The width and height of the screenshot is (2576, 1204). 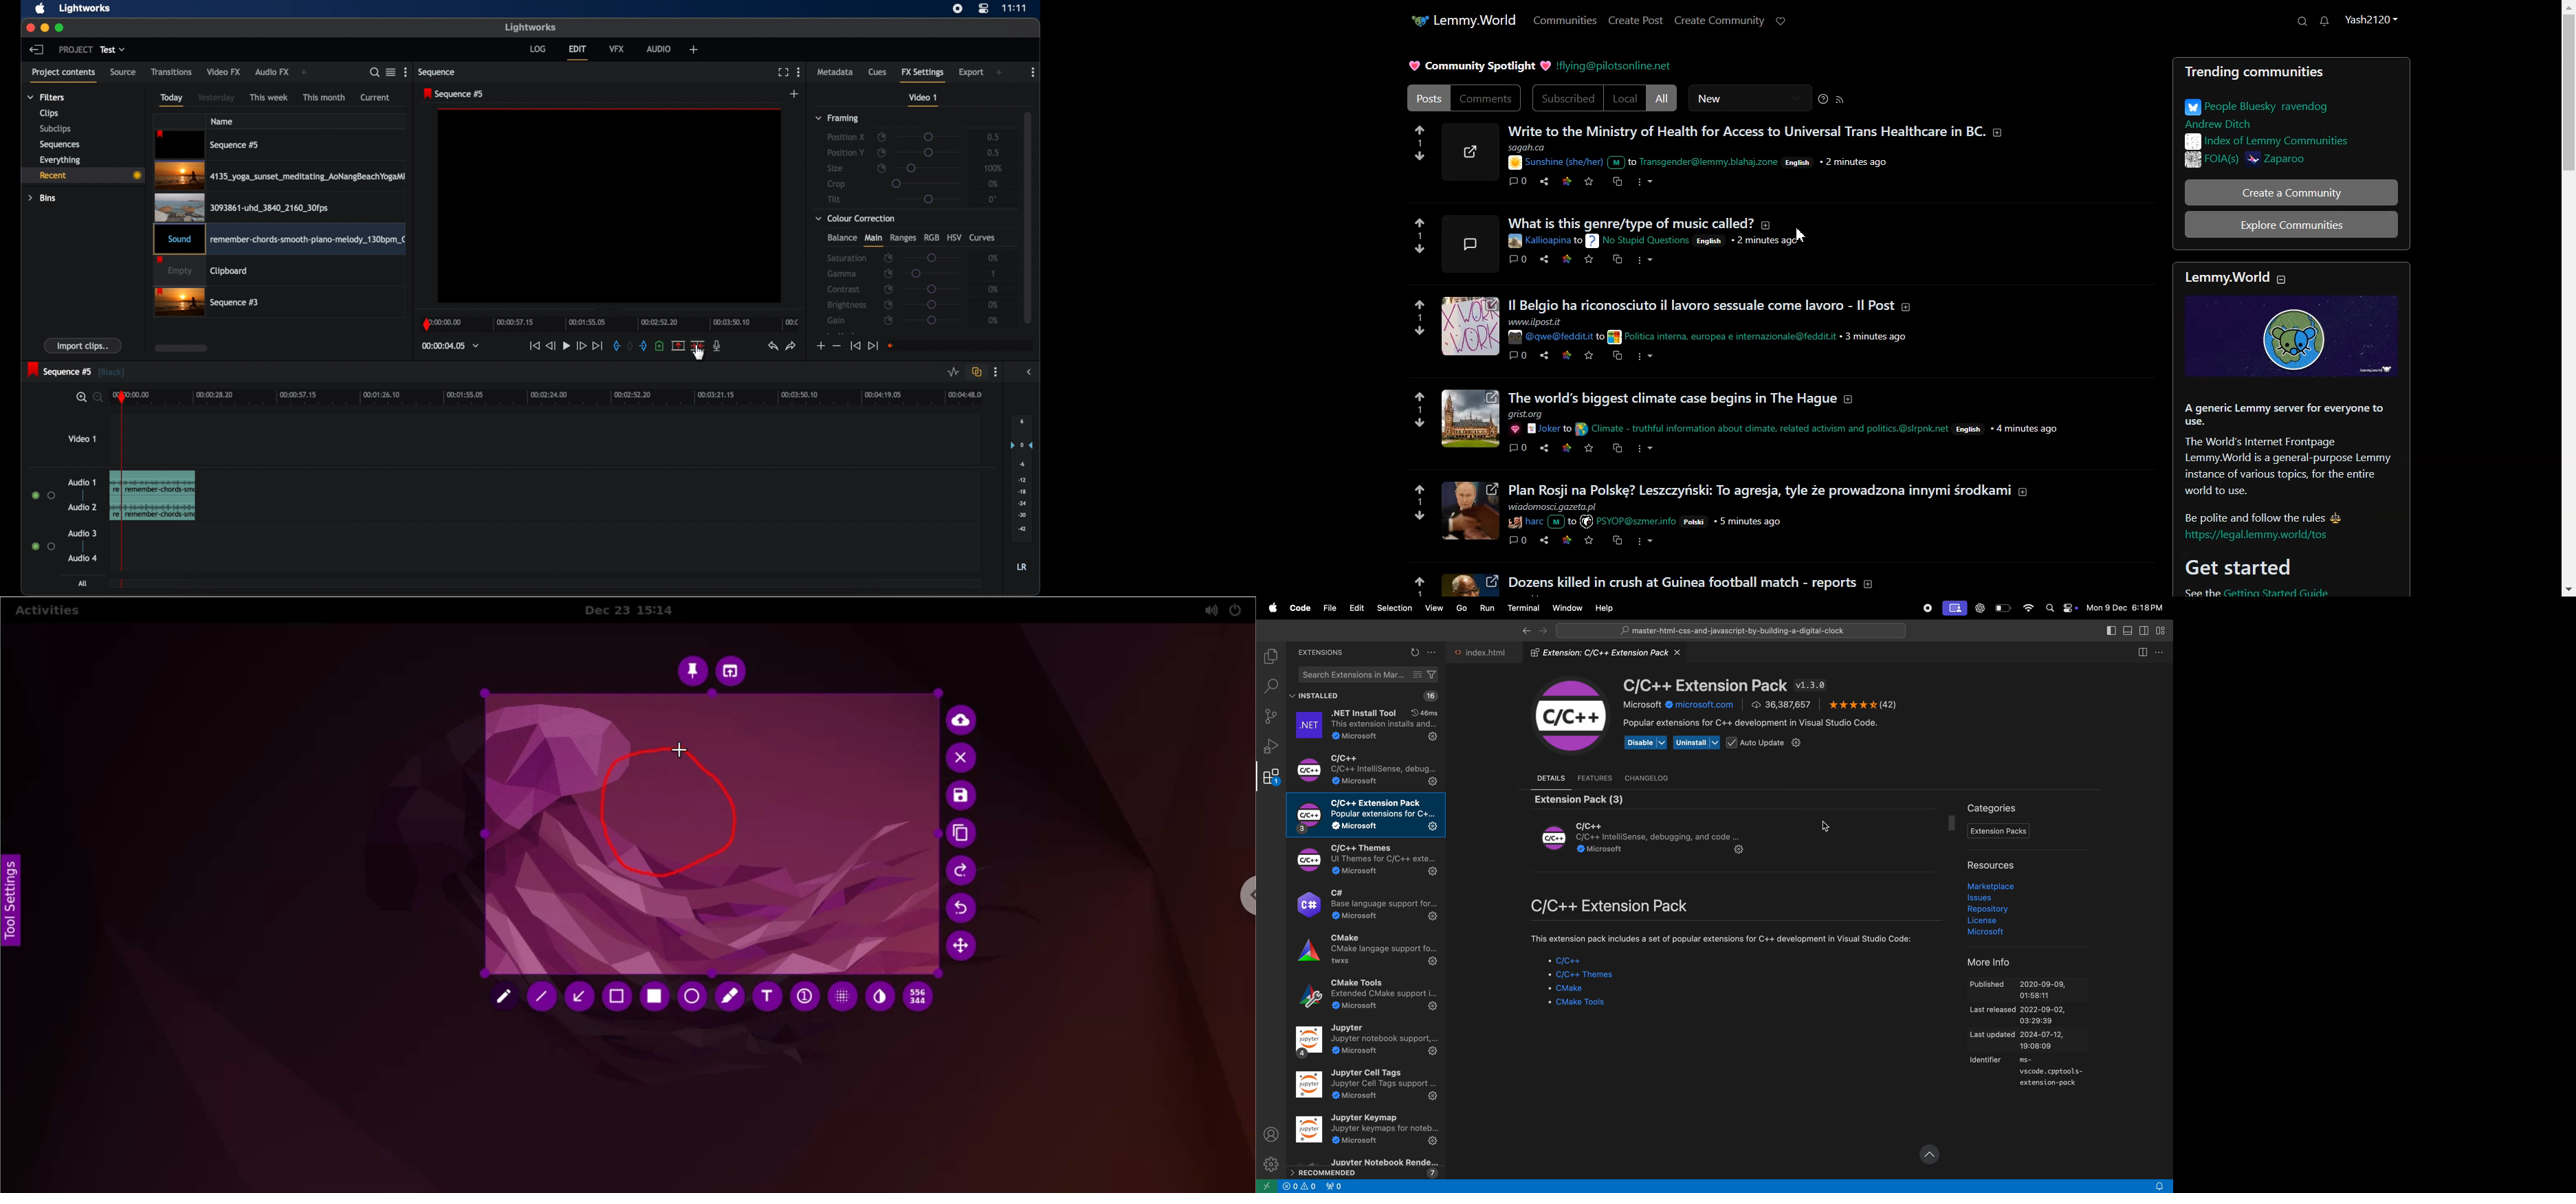 What do you see at coordinates (201, 272) in the screenshot?
I see `video clip` at bounding box center [201, 272].